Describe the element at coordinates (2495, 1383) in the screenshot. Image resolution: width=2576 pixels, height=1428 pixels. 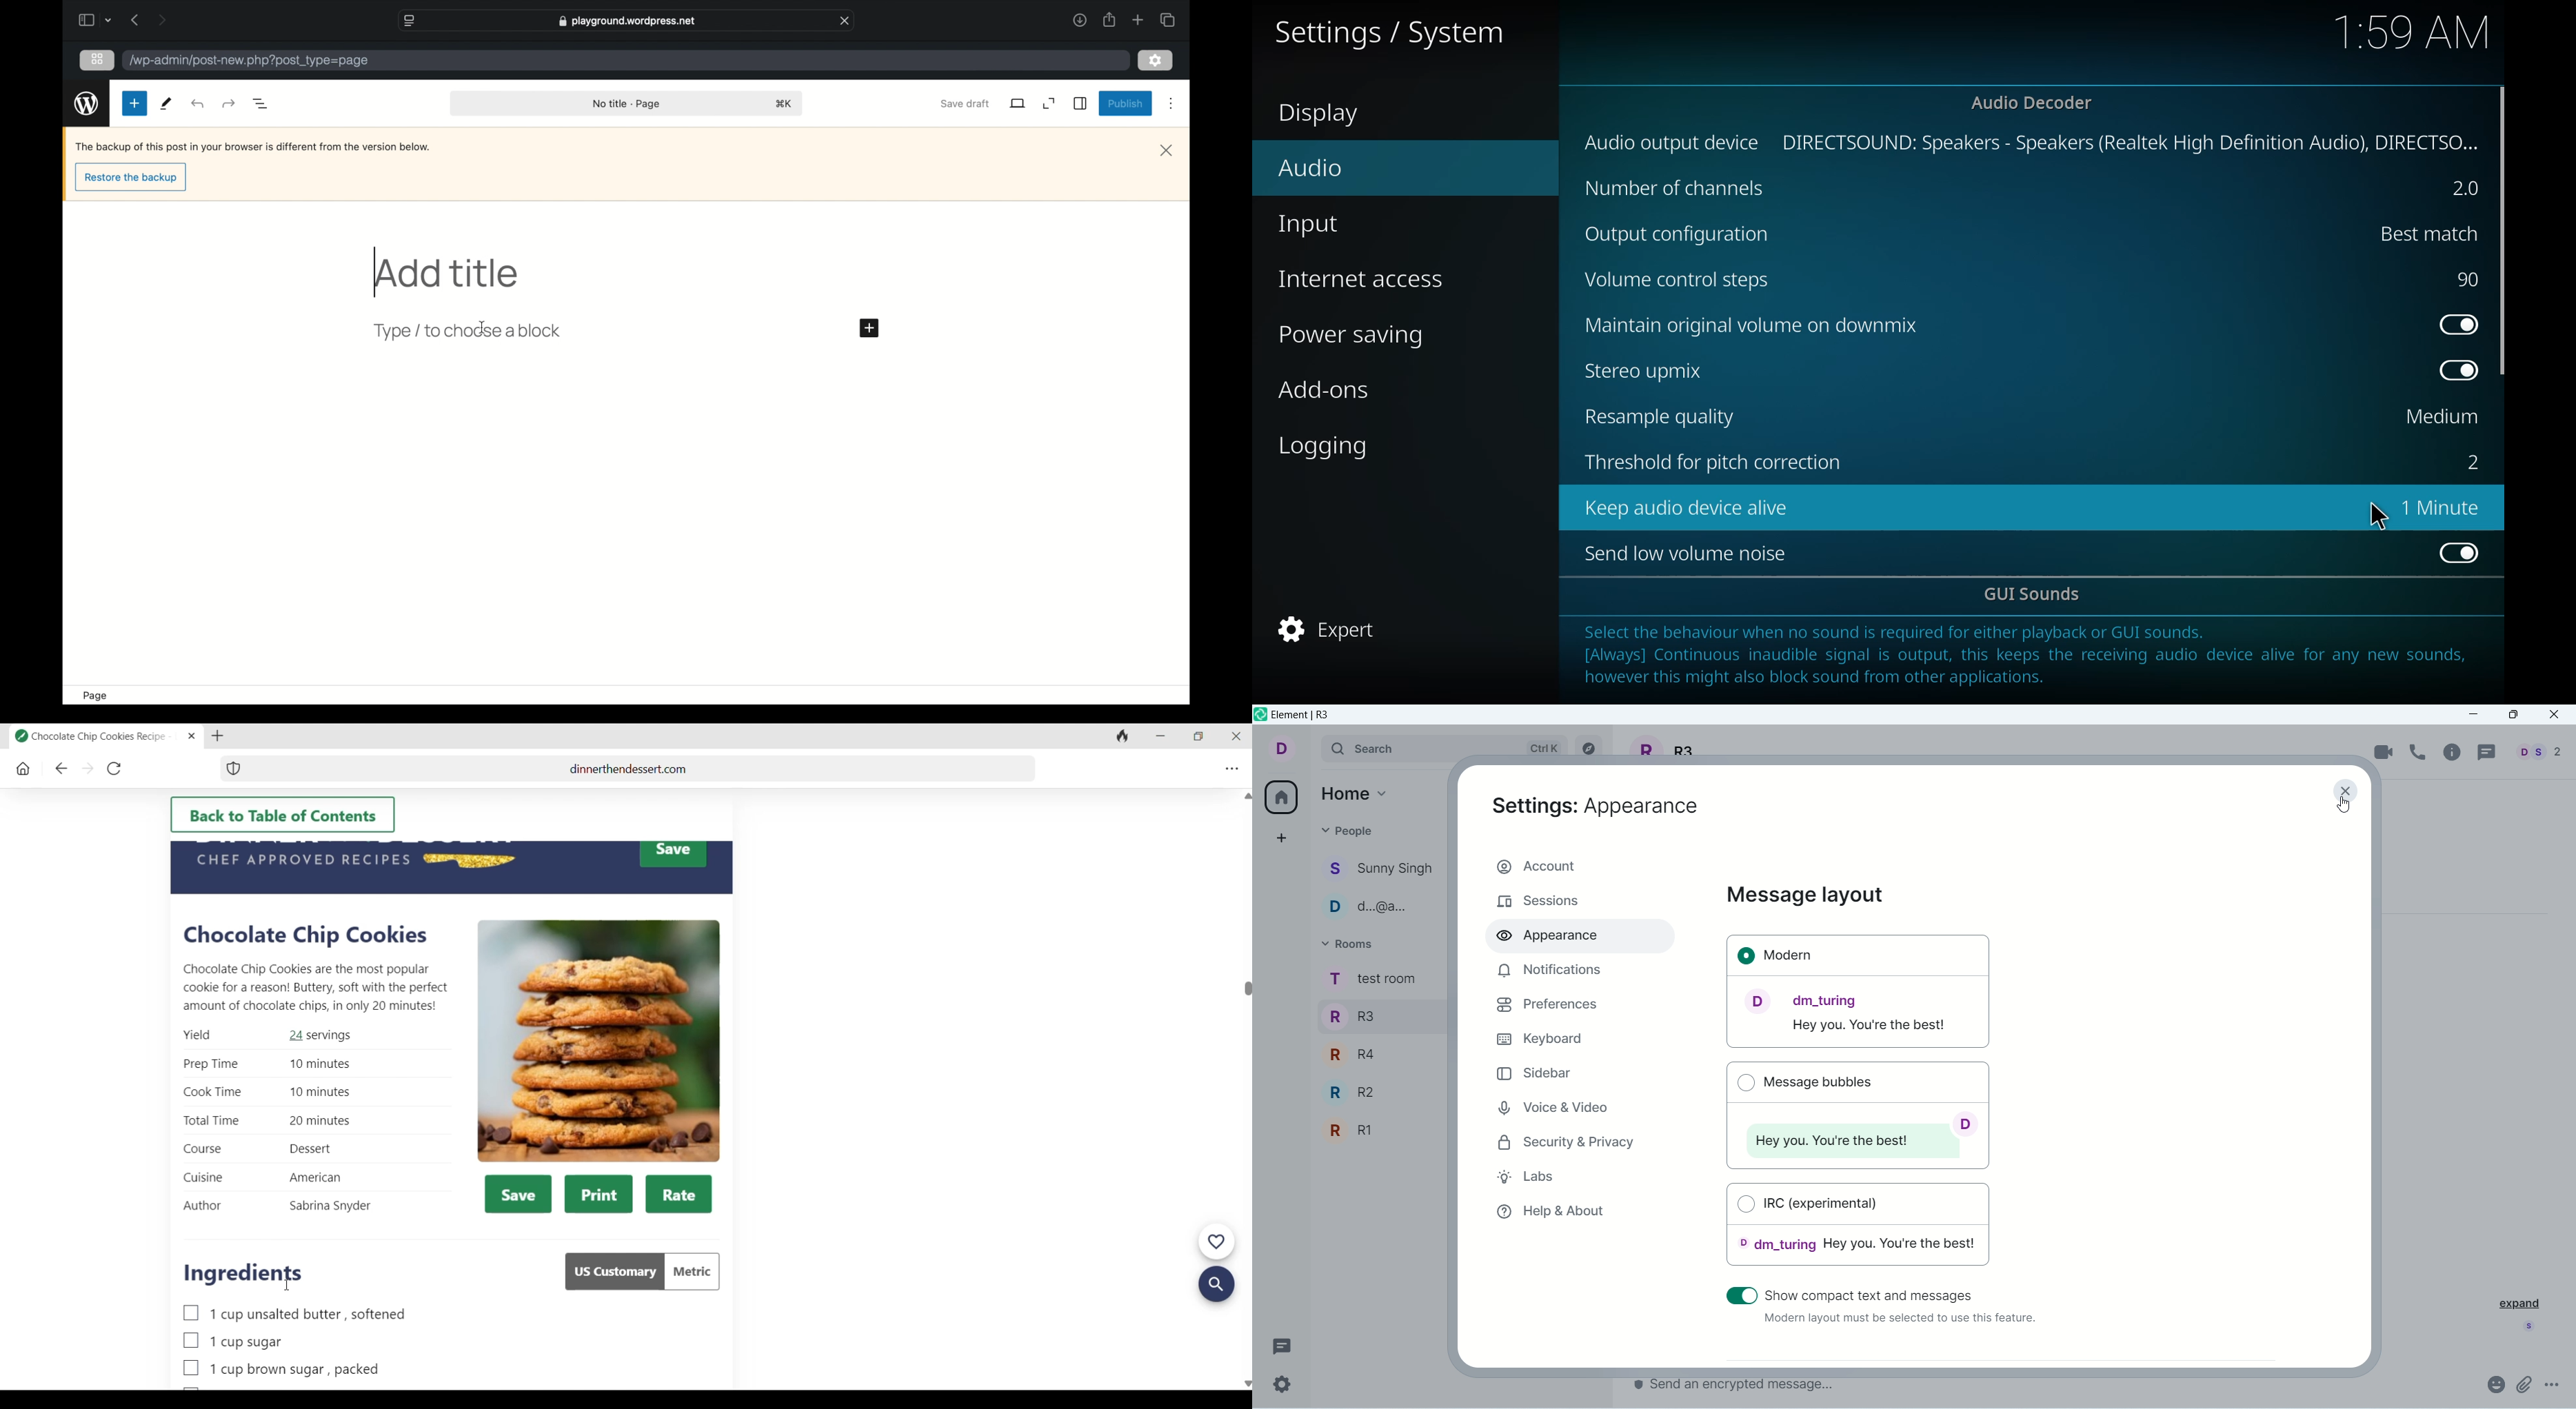
I see `emoji` at that location.